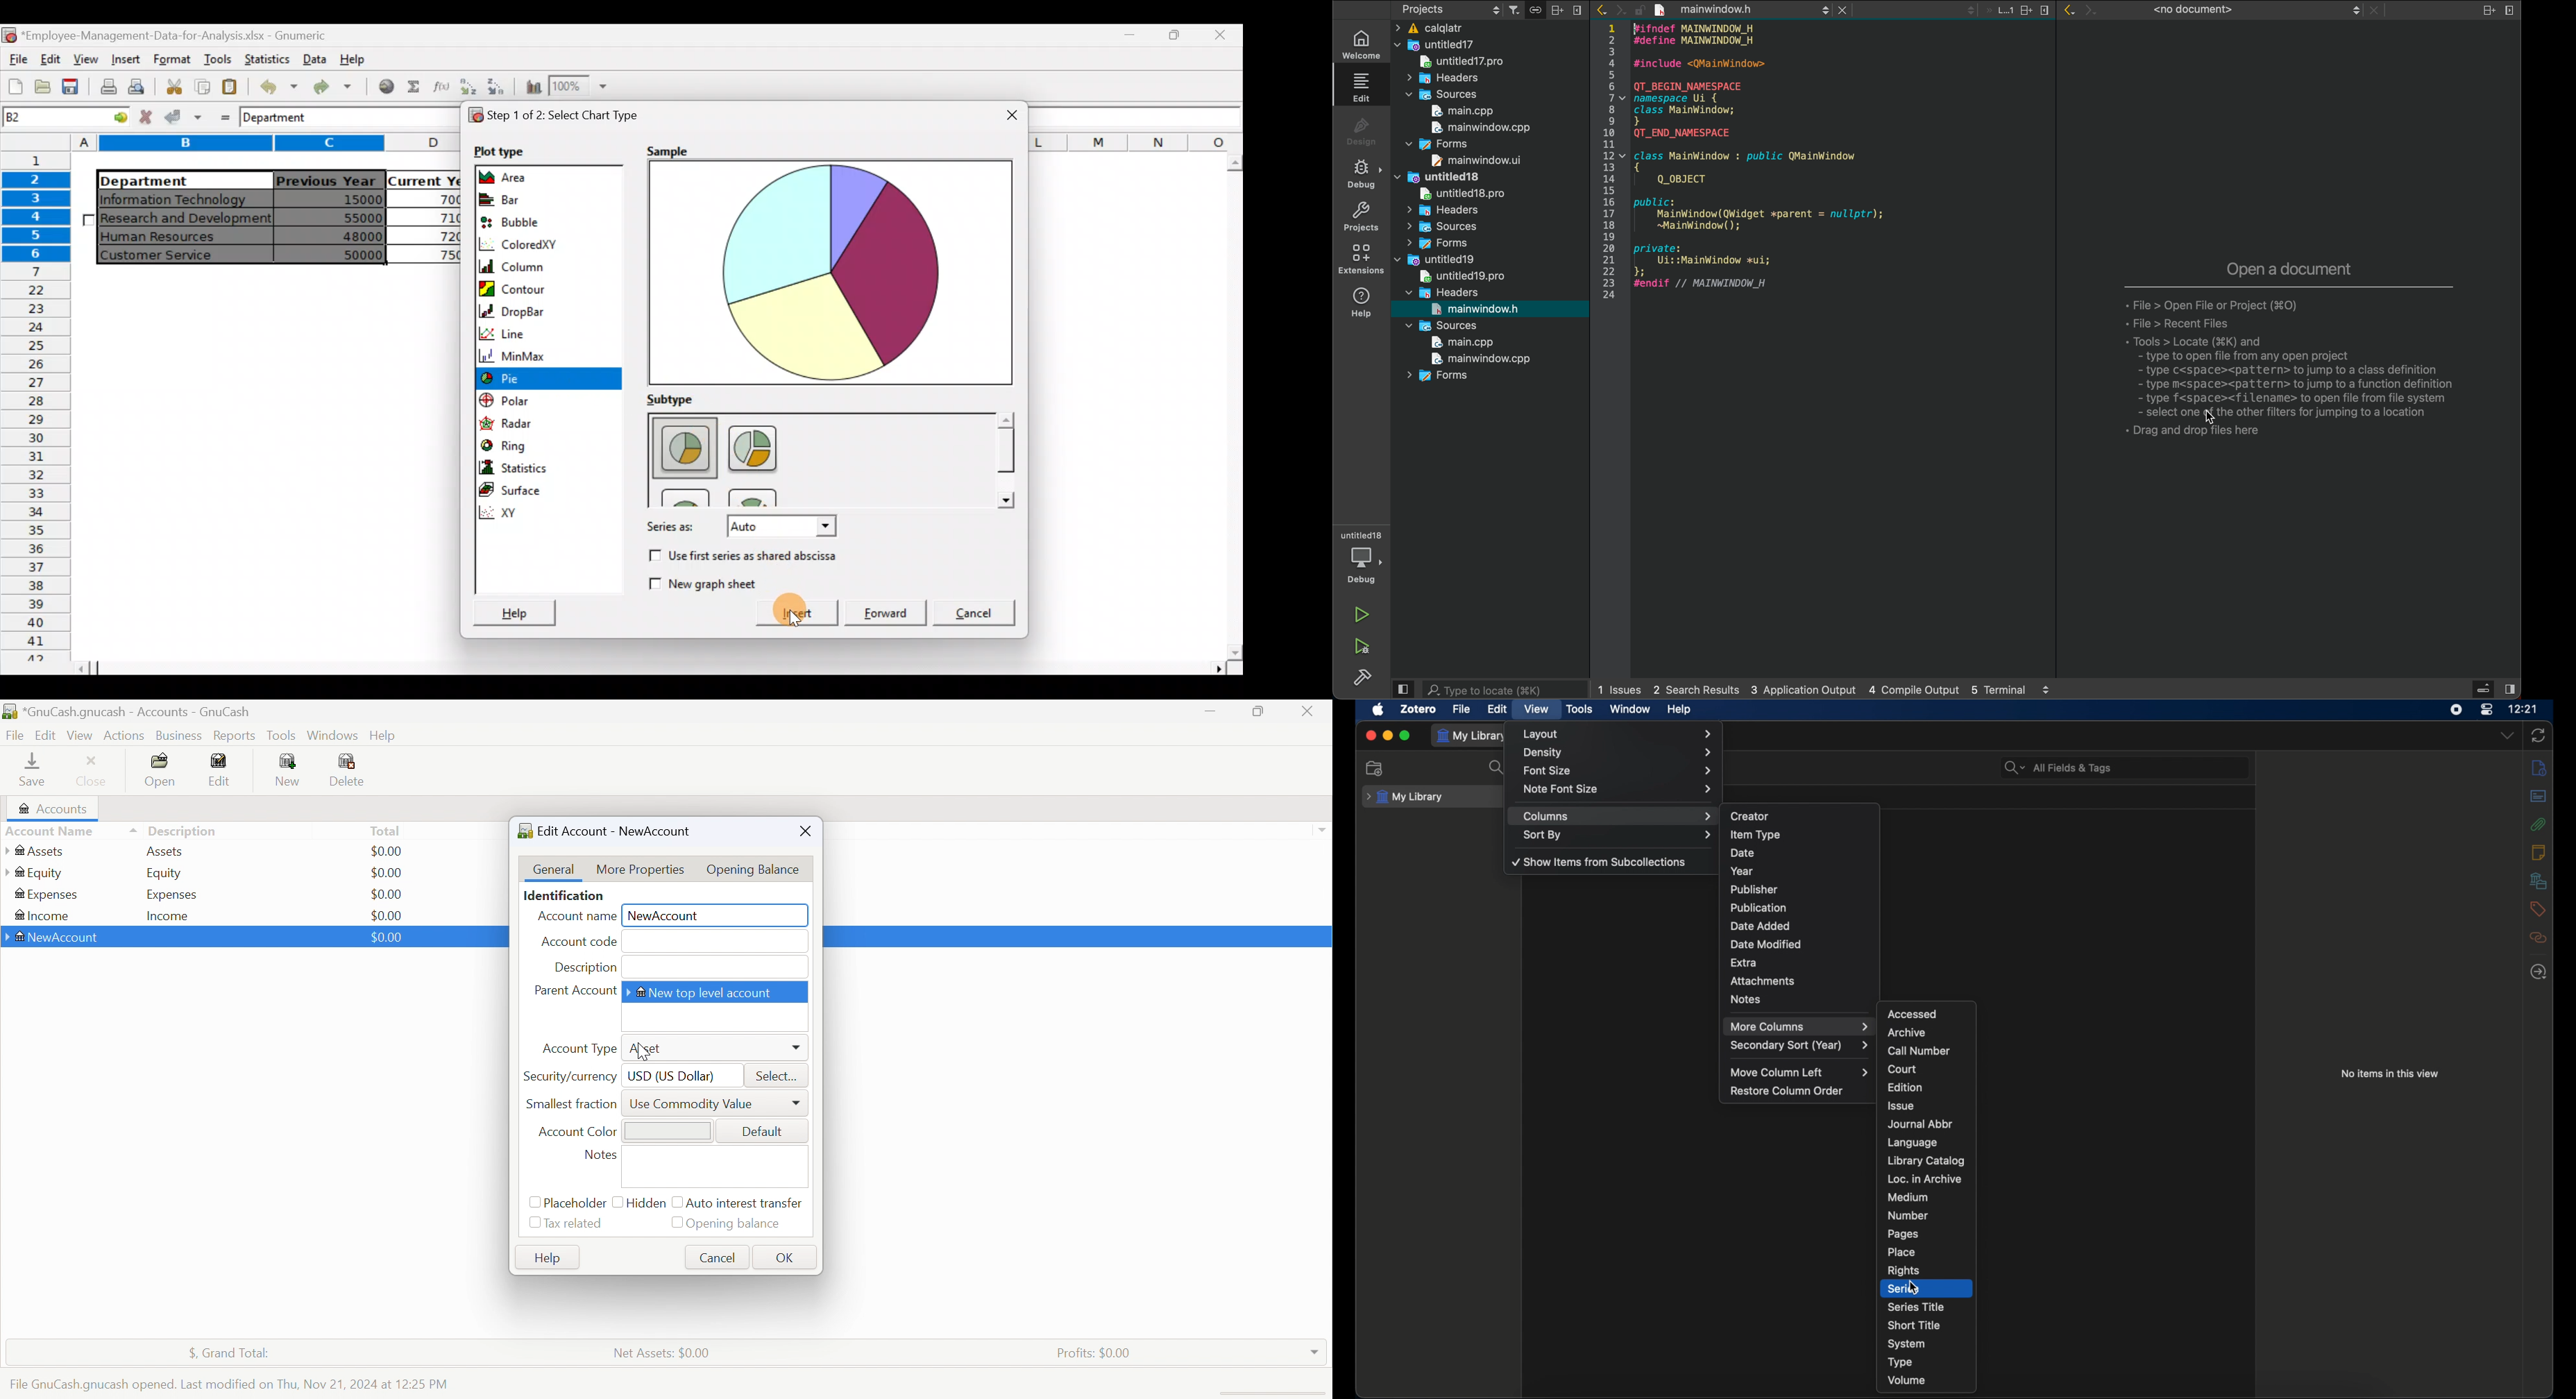 This screenshot has width=2576, height=1400. I want to click on layout, so click(1619, 734).